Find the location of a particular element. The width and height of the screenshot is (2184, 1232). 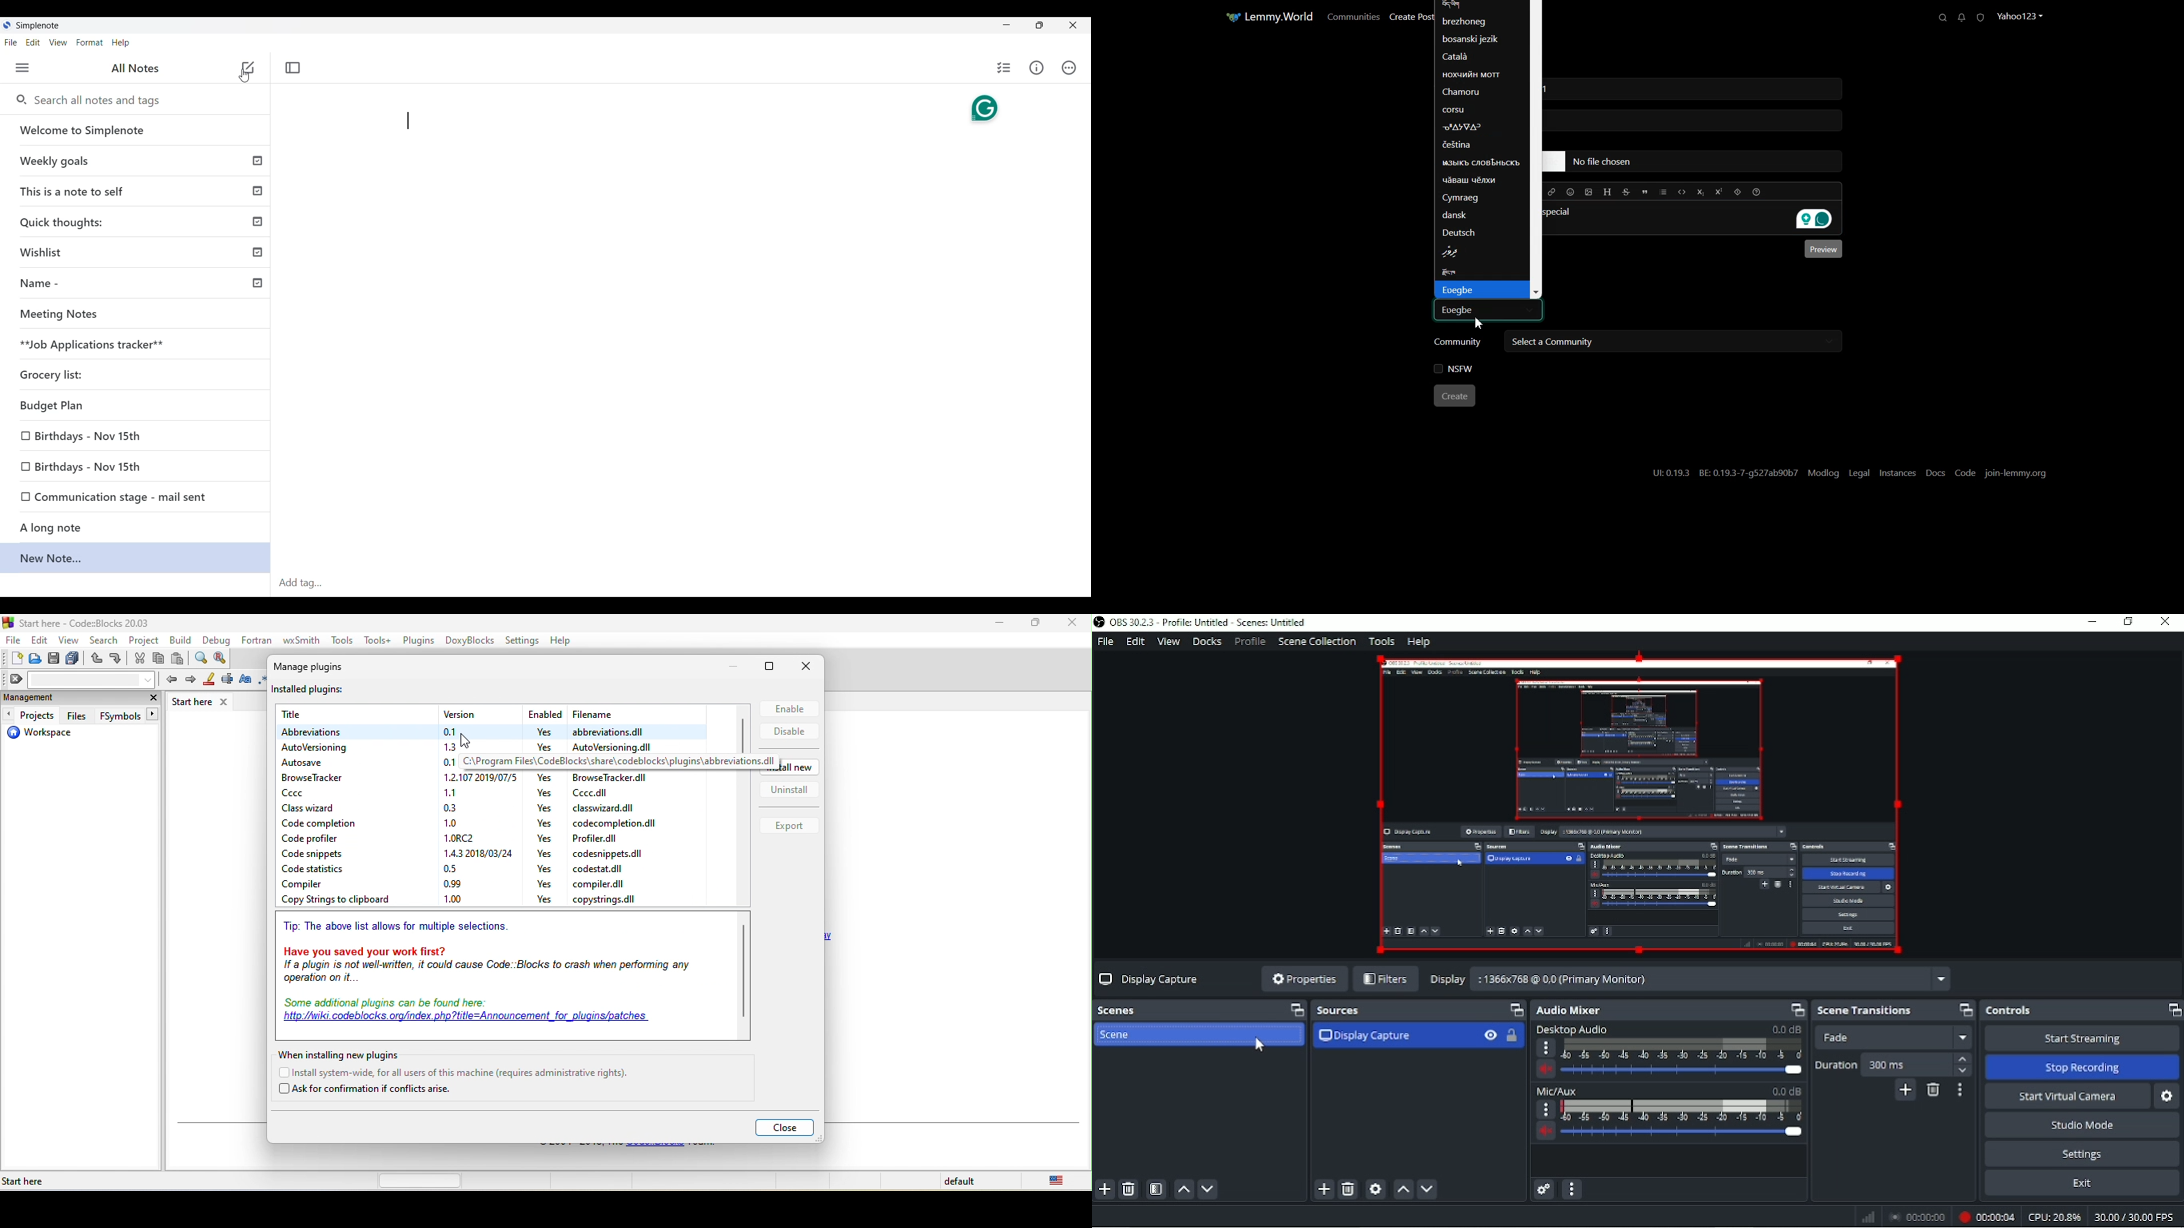

yes is located at coordinates (544, 823).